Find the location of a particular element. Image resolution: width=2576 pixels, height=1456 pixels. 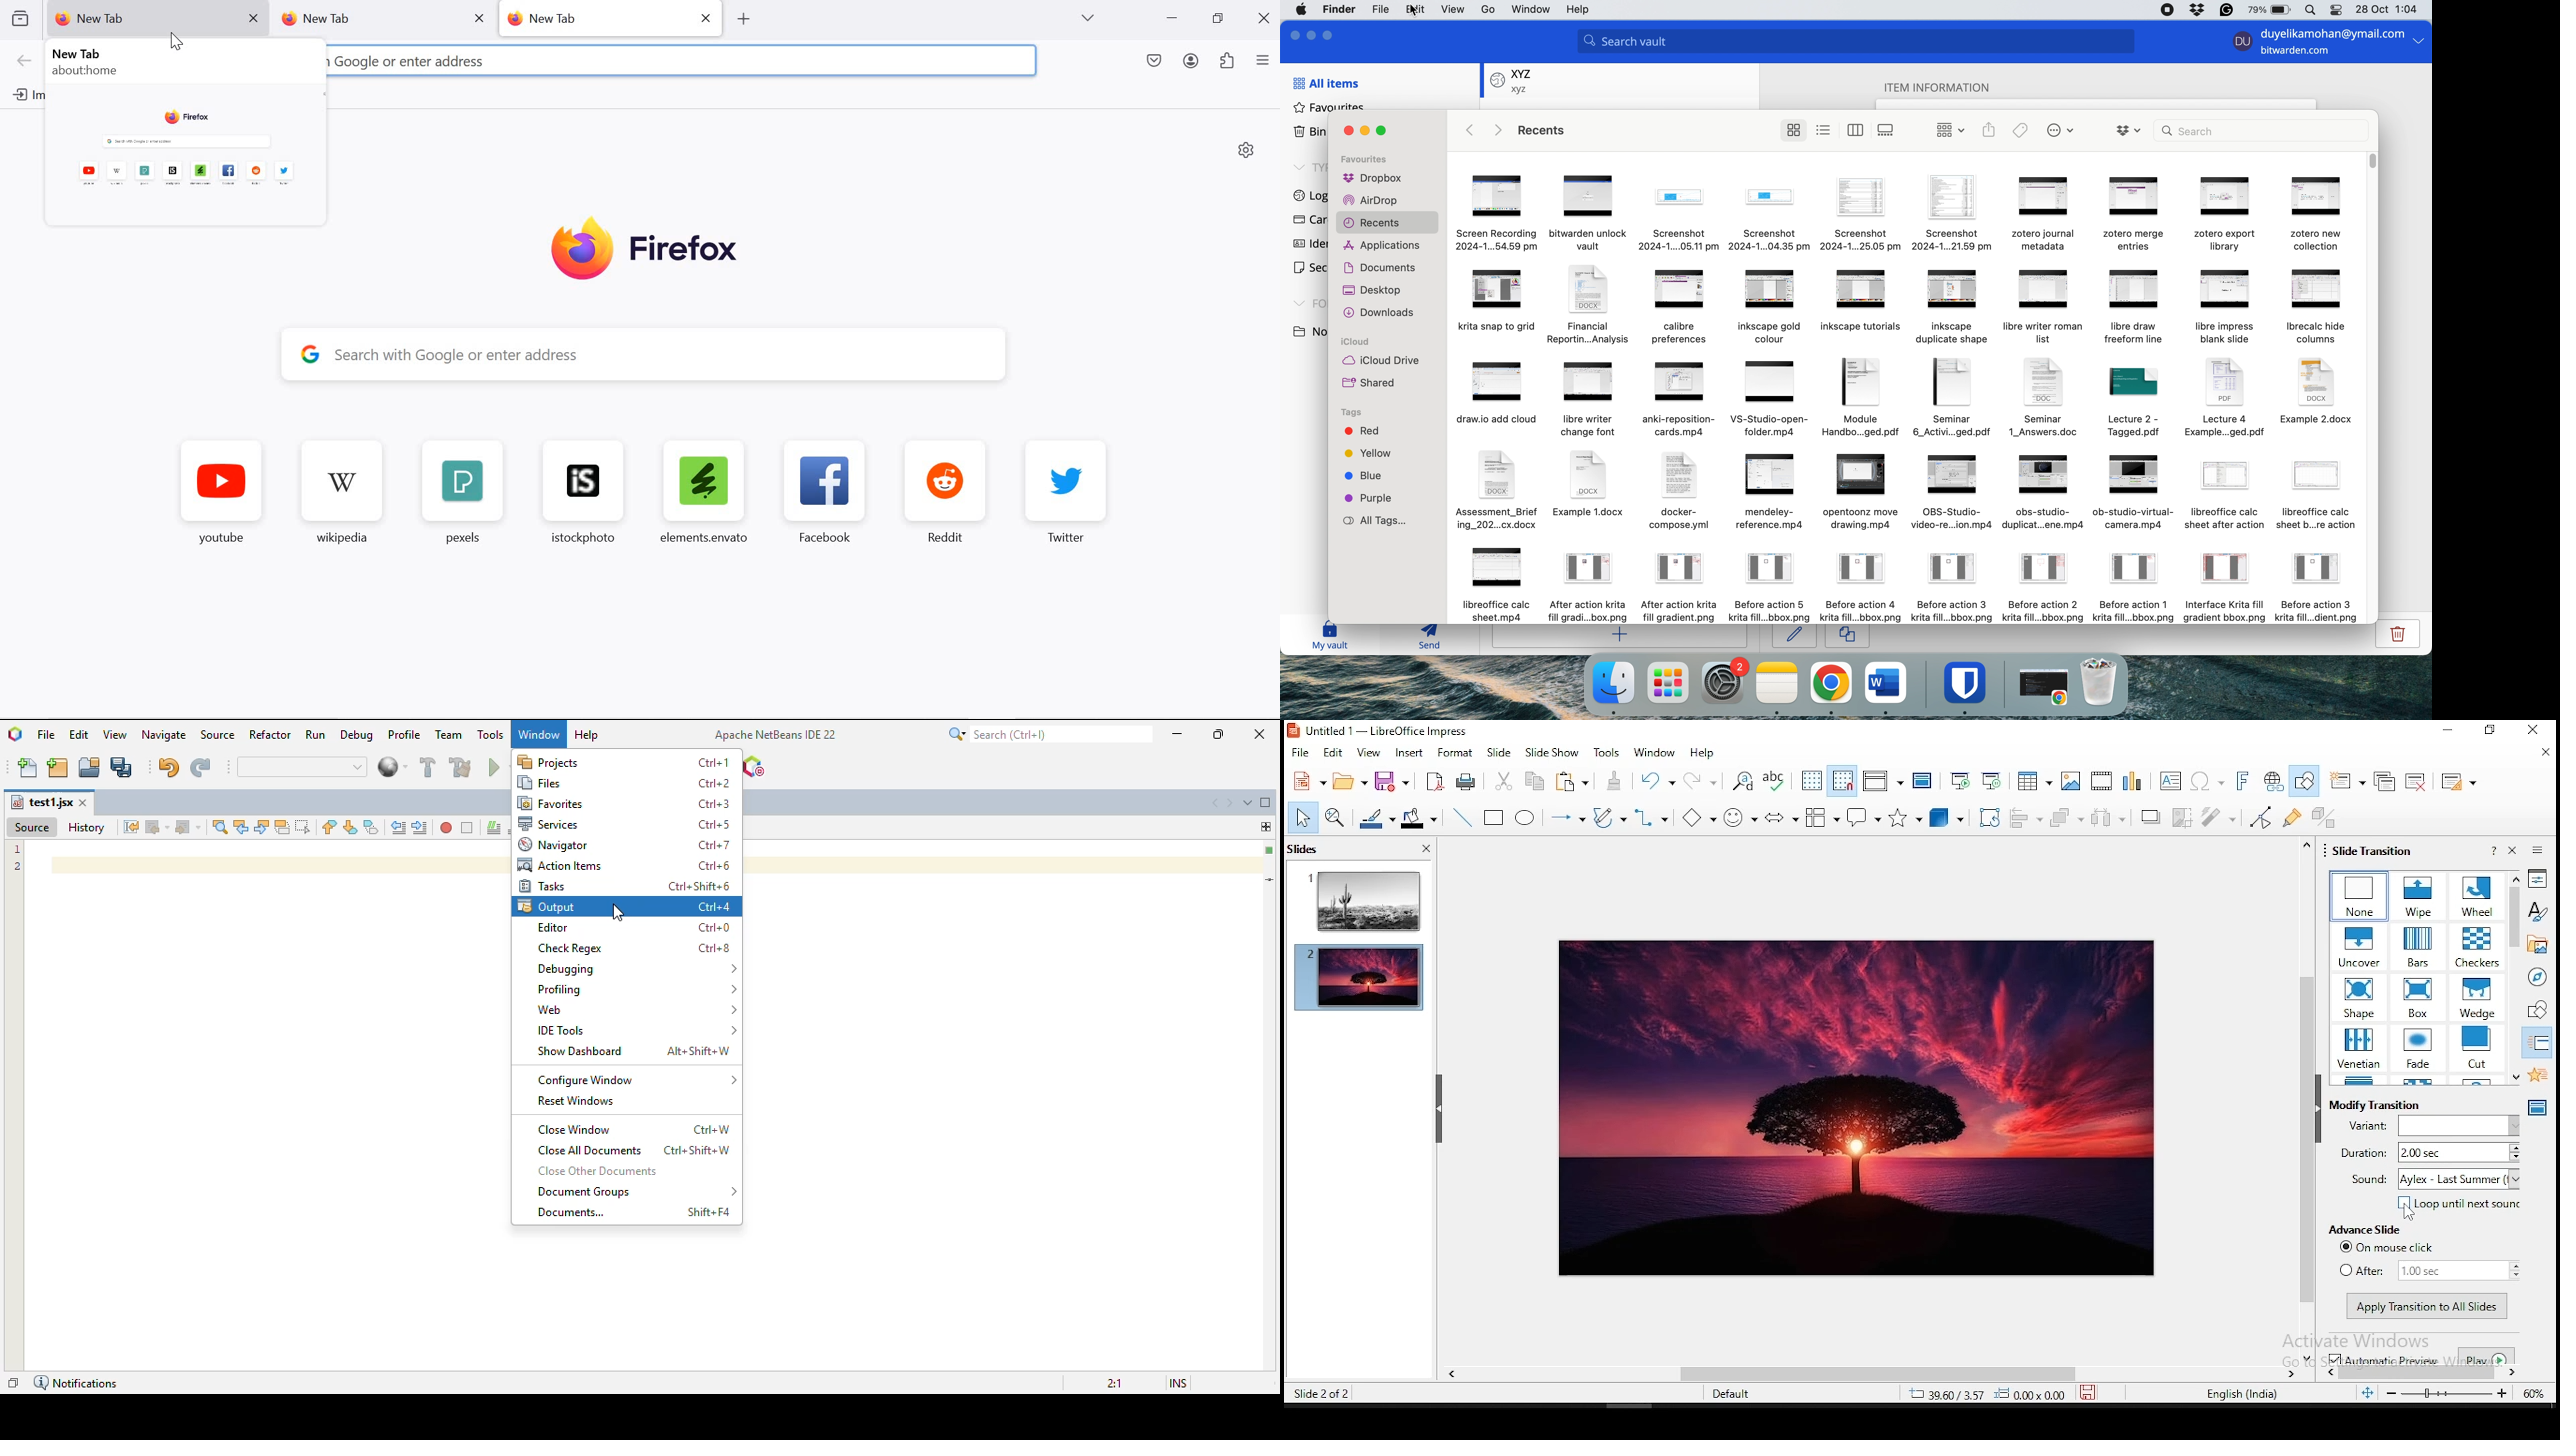

2:1 is located at coordinates (1117, 1380).